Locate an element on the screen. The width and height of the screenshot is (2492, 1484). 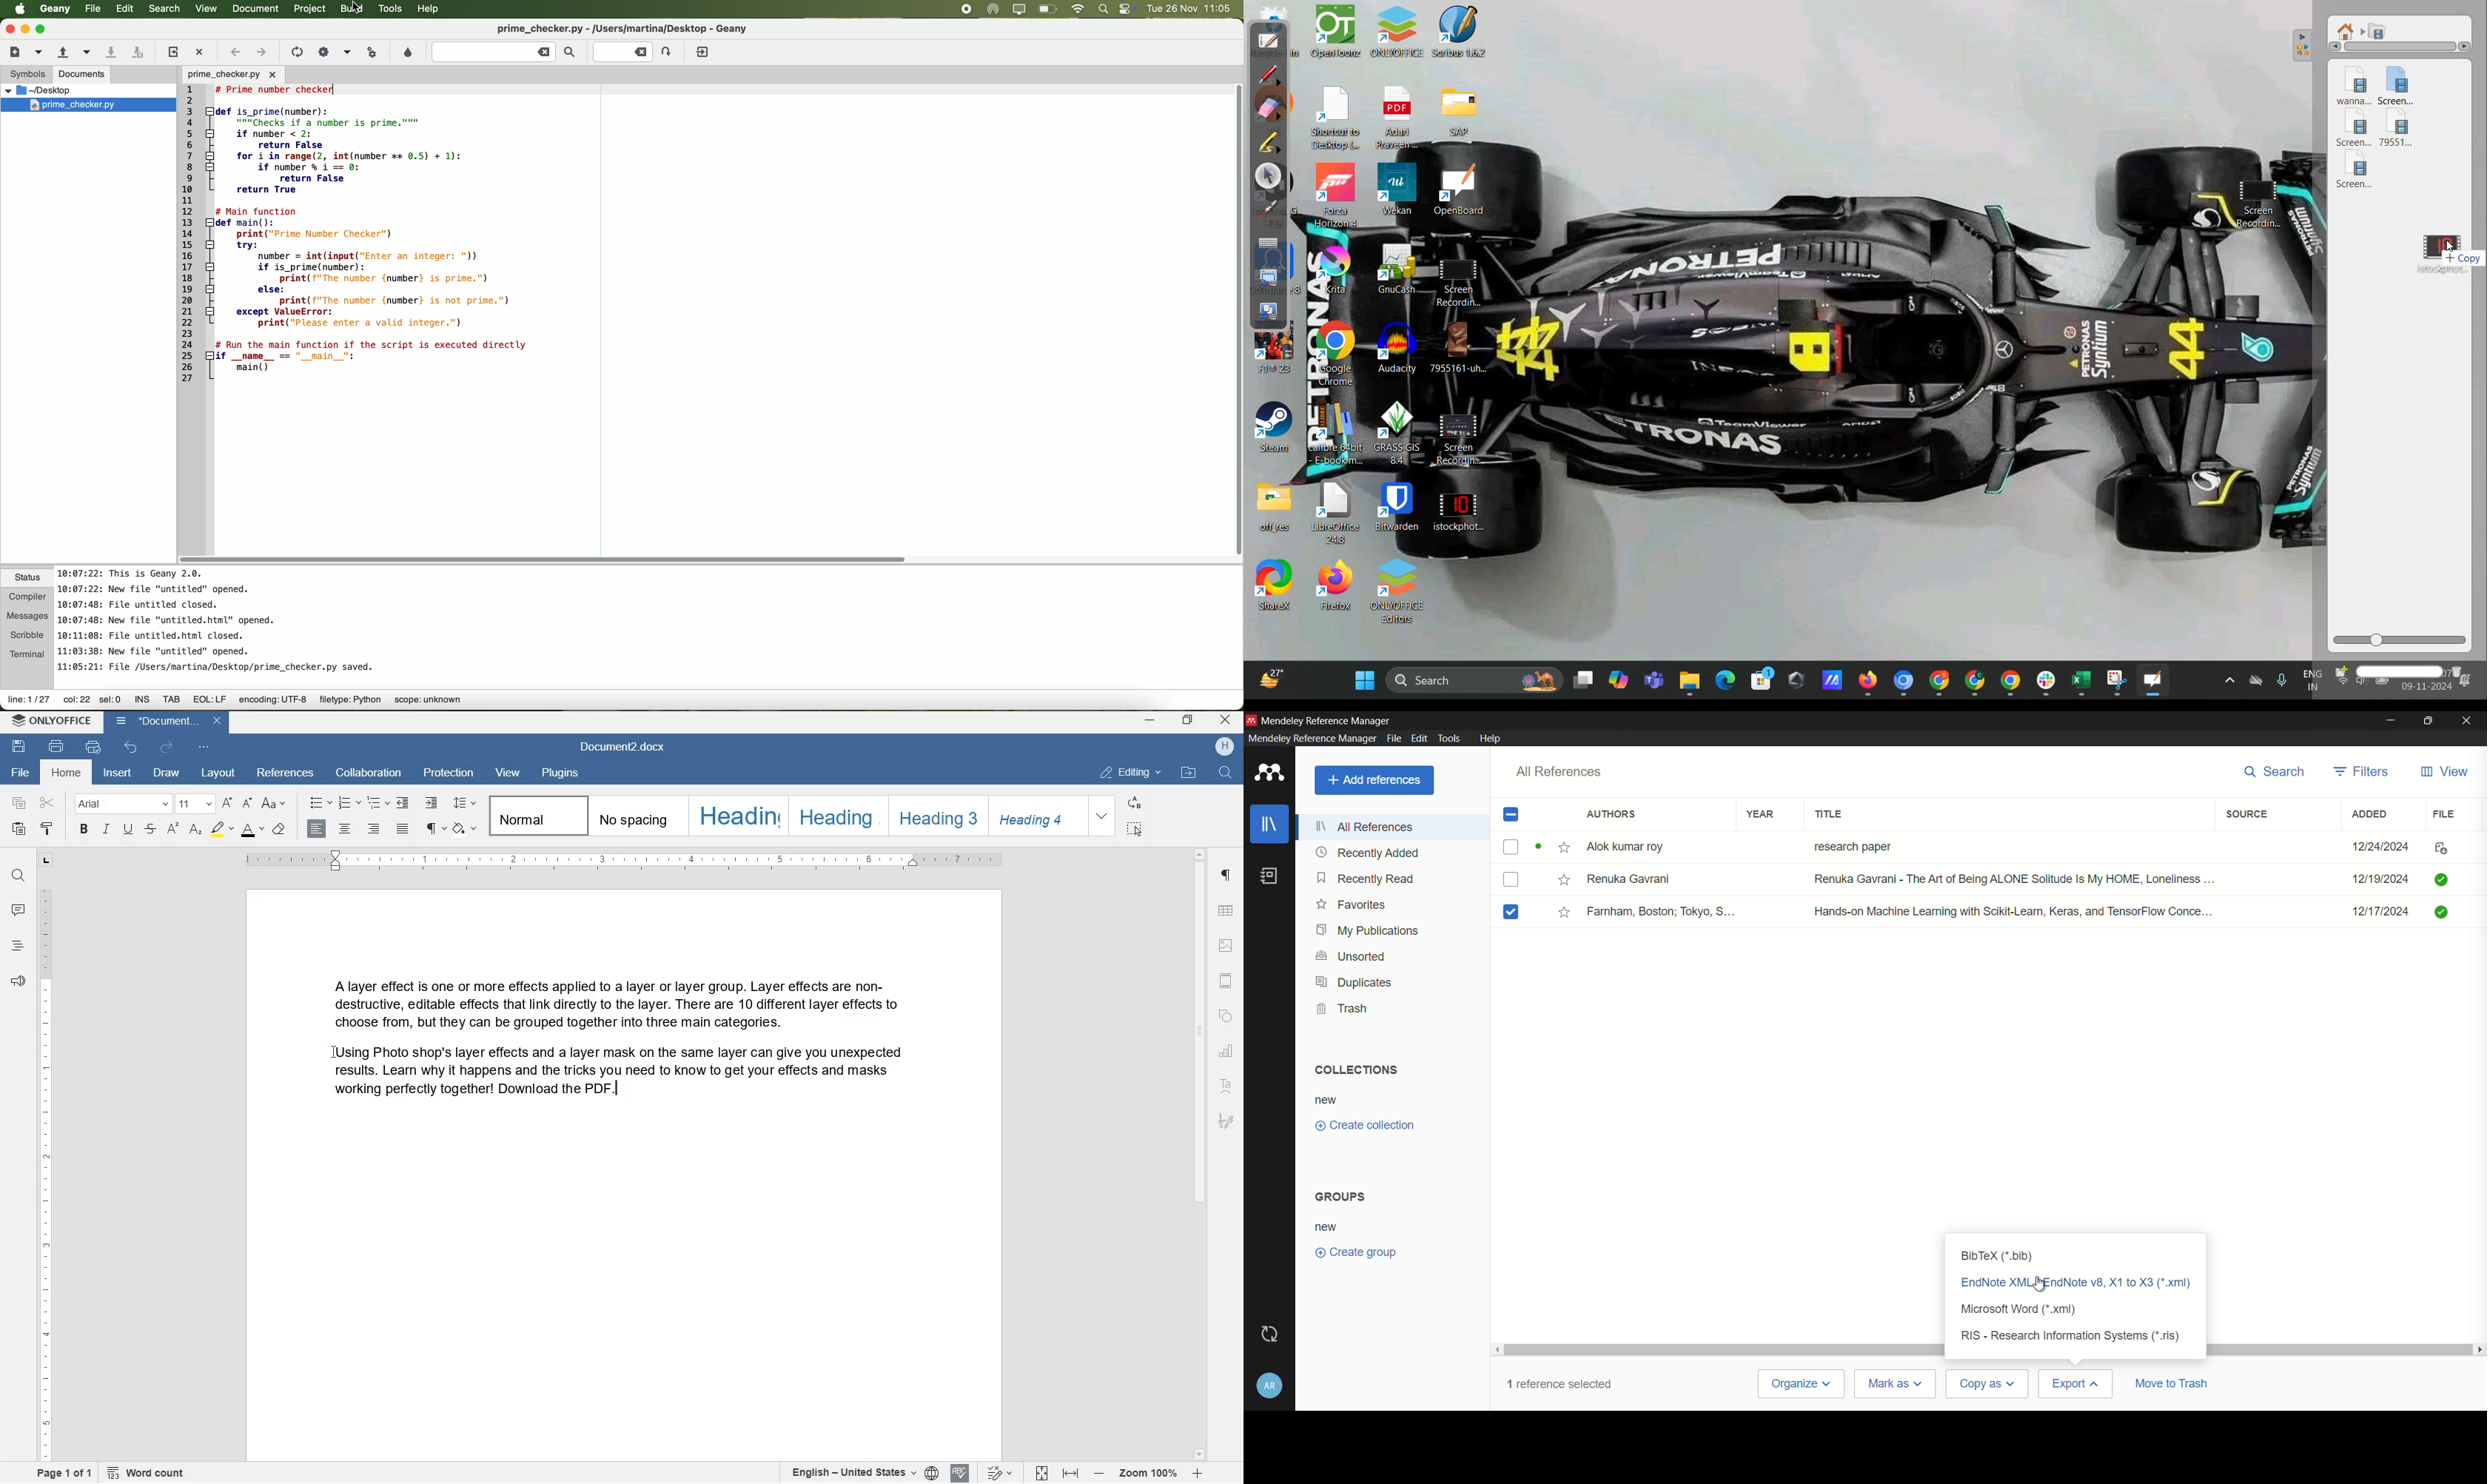
minimize is located at coordinates (2389, 719).